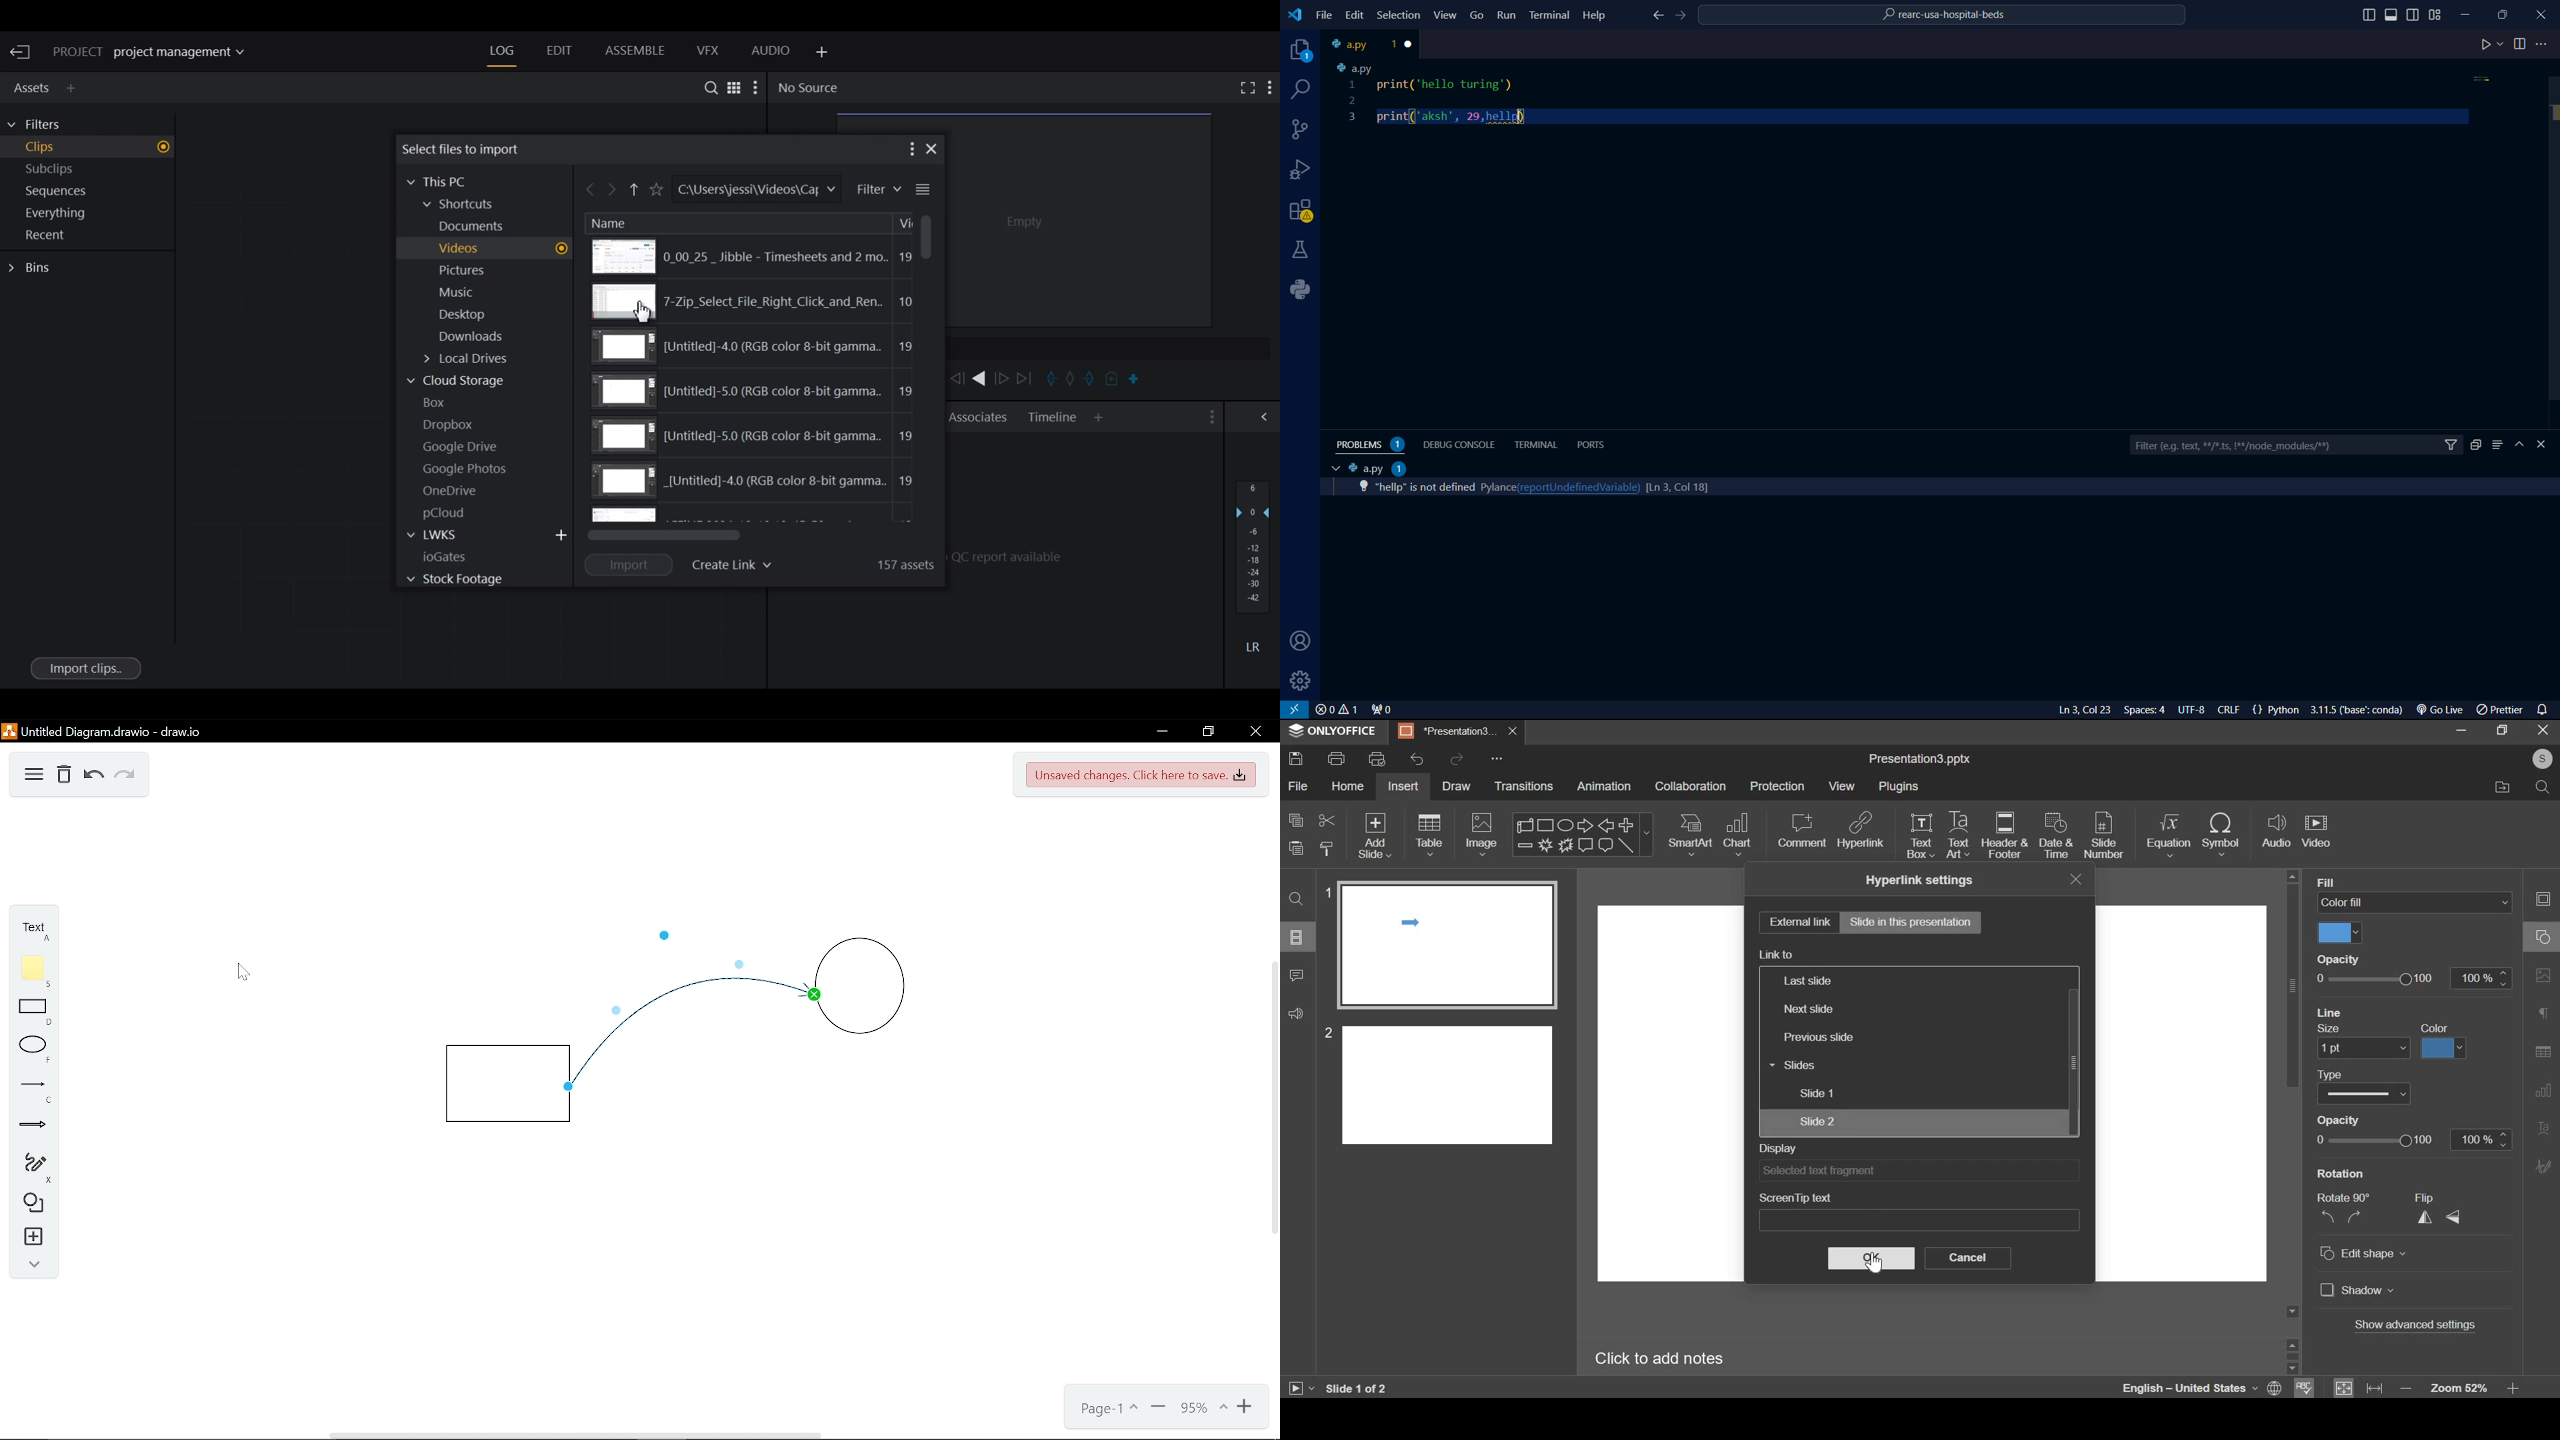  What do you see at coordinates (30, 971) in the screenshot?
I see `Flote` at bounding box center [30, 971].